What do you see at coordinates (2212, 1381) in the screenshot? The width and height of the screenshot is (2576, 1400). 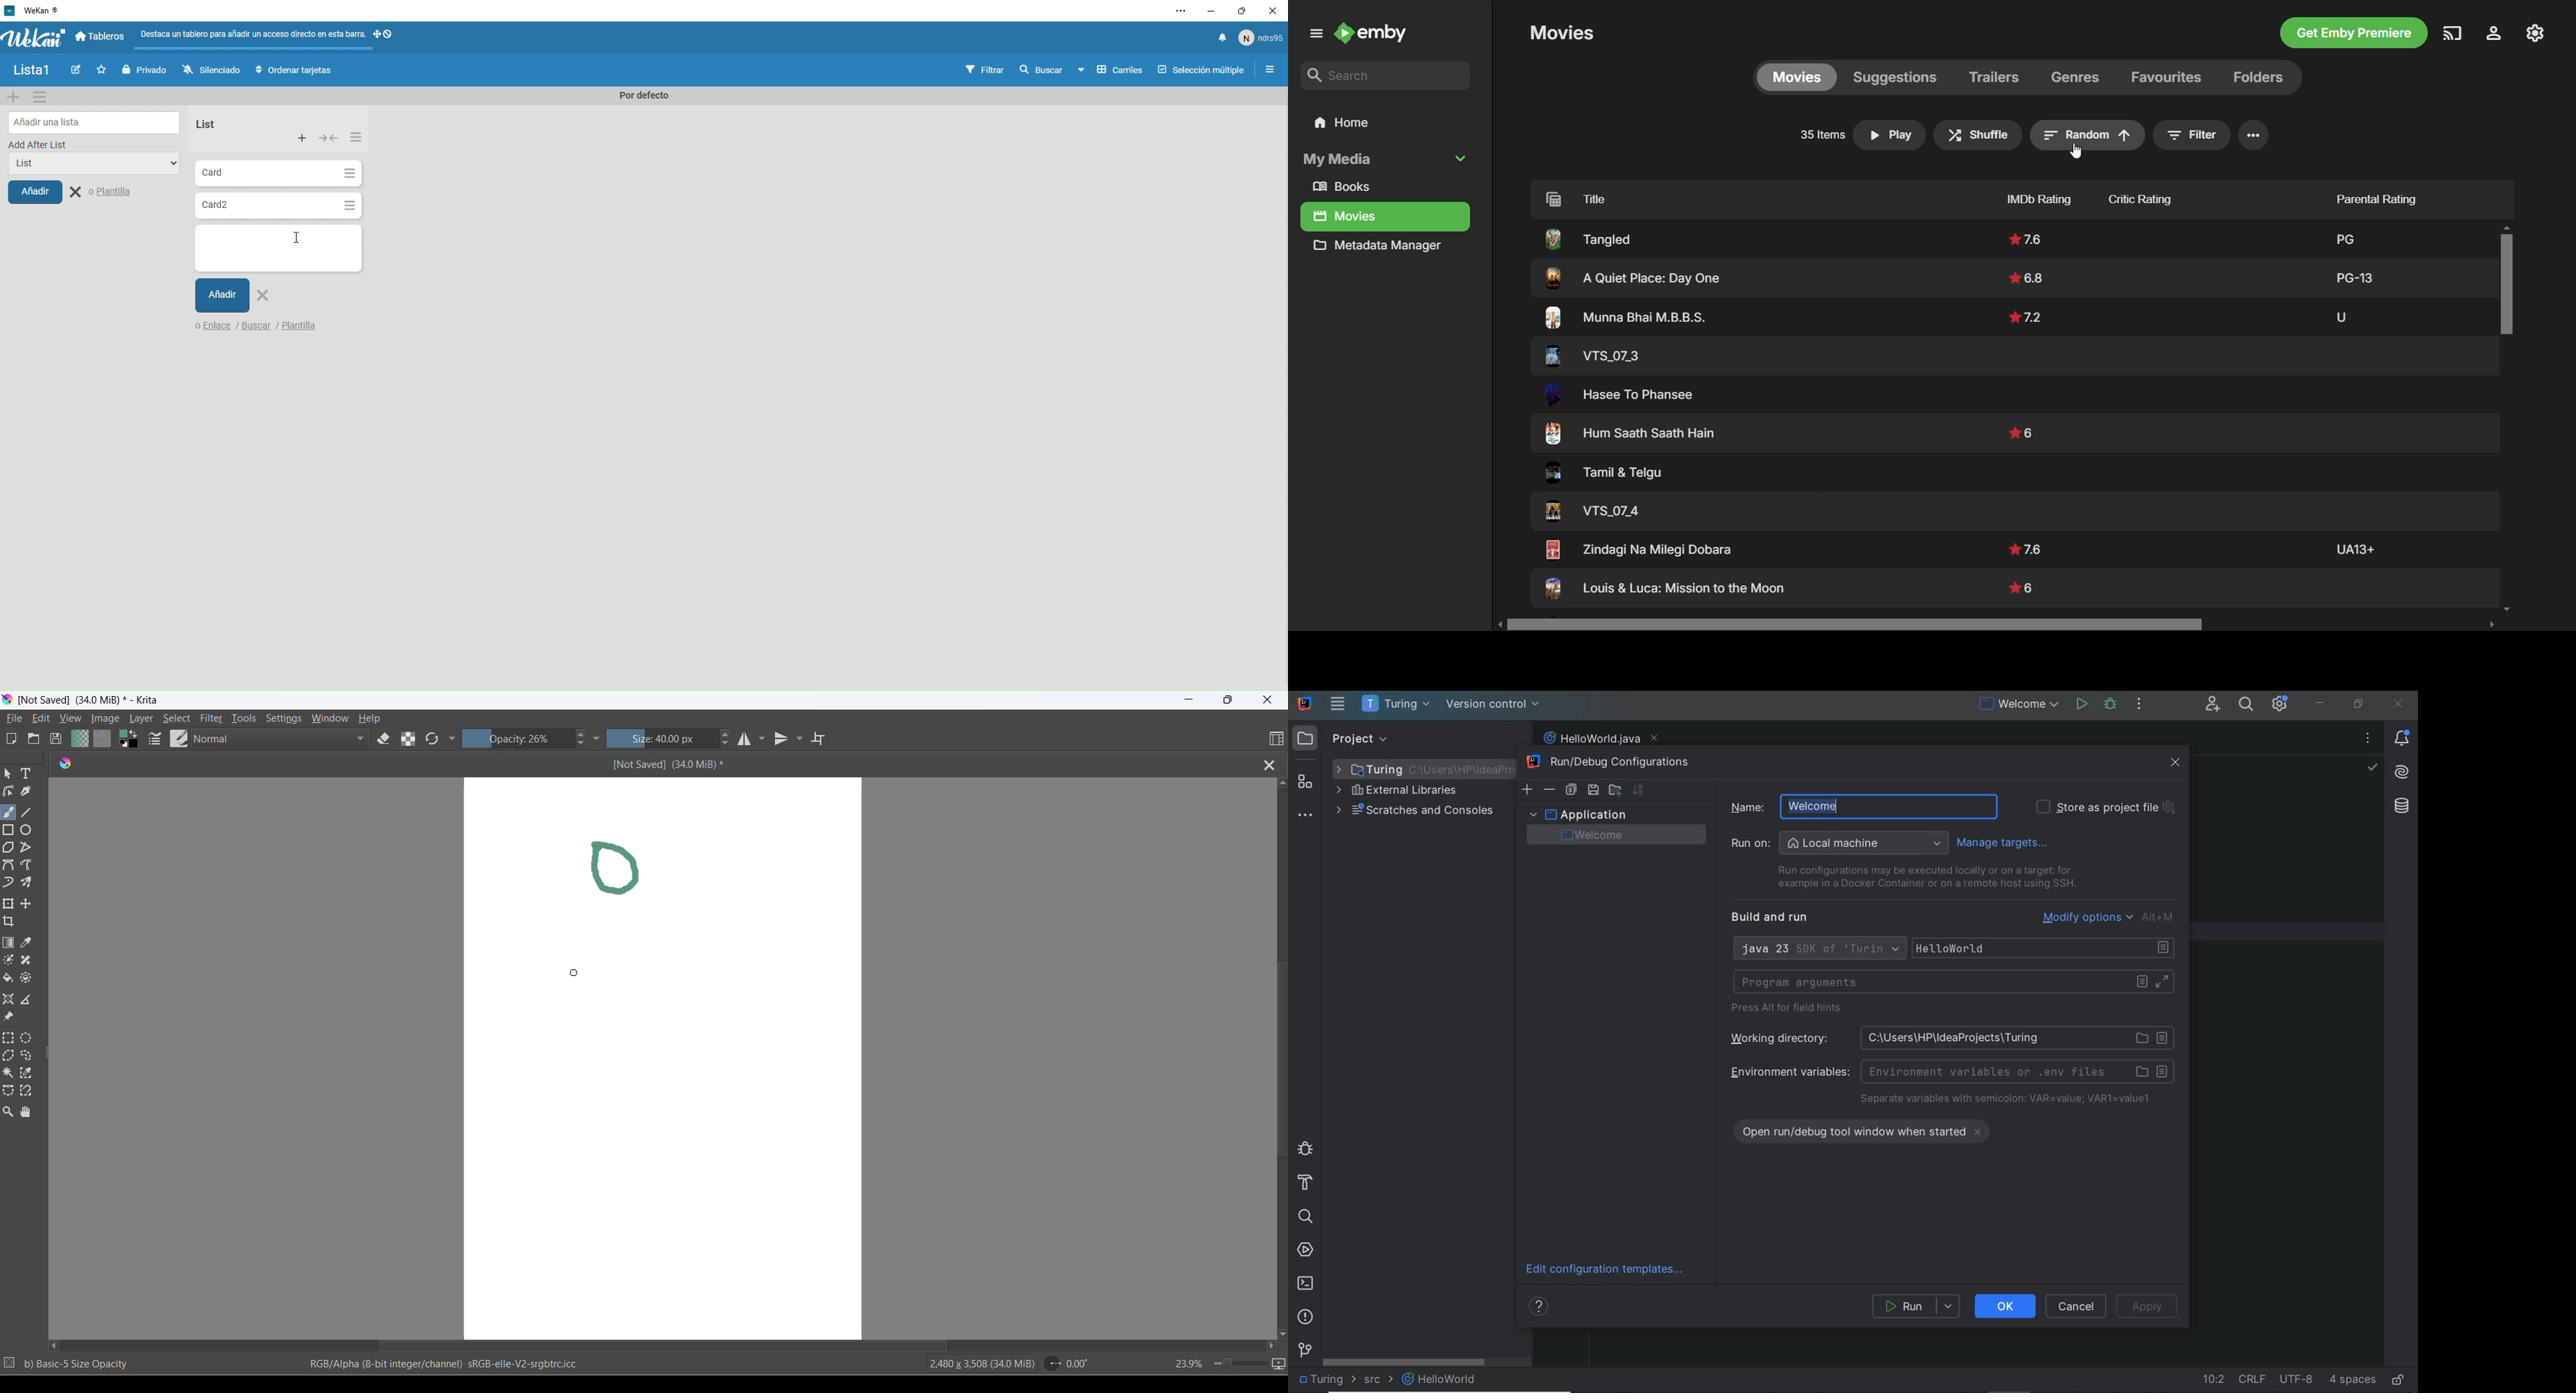 I see `go to line` at bounding box center [2212, 1381].